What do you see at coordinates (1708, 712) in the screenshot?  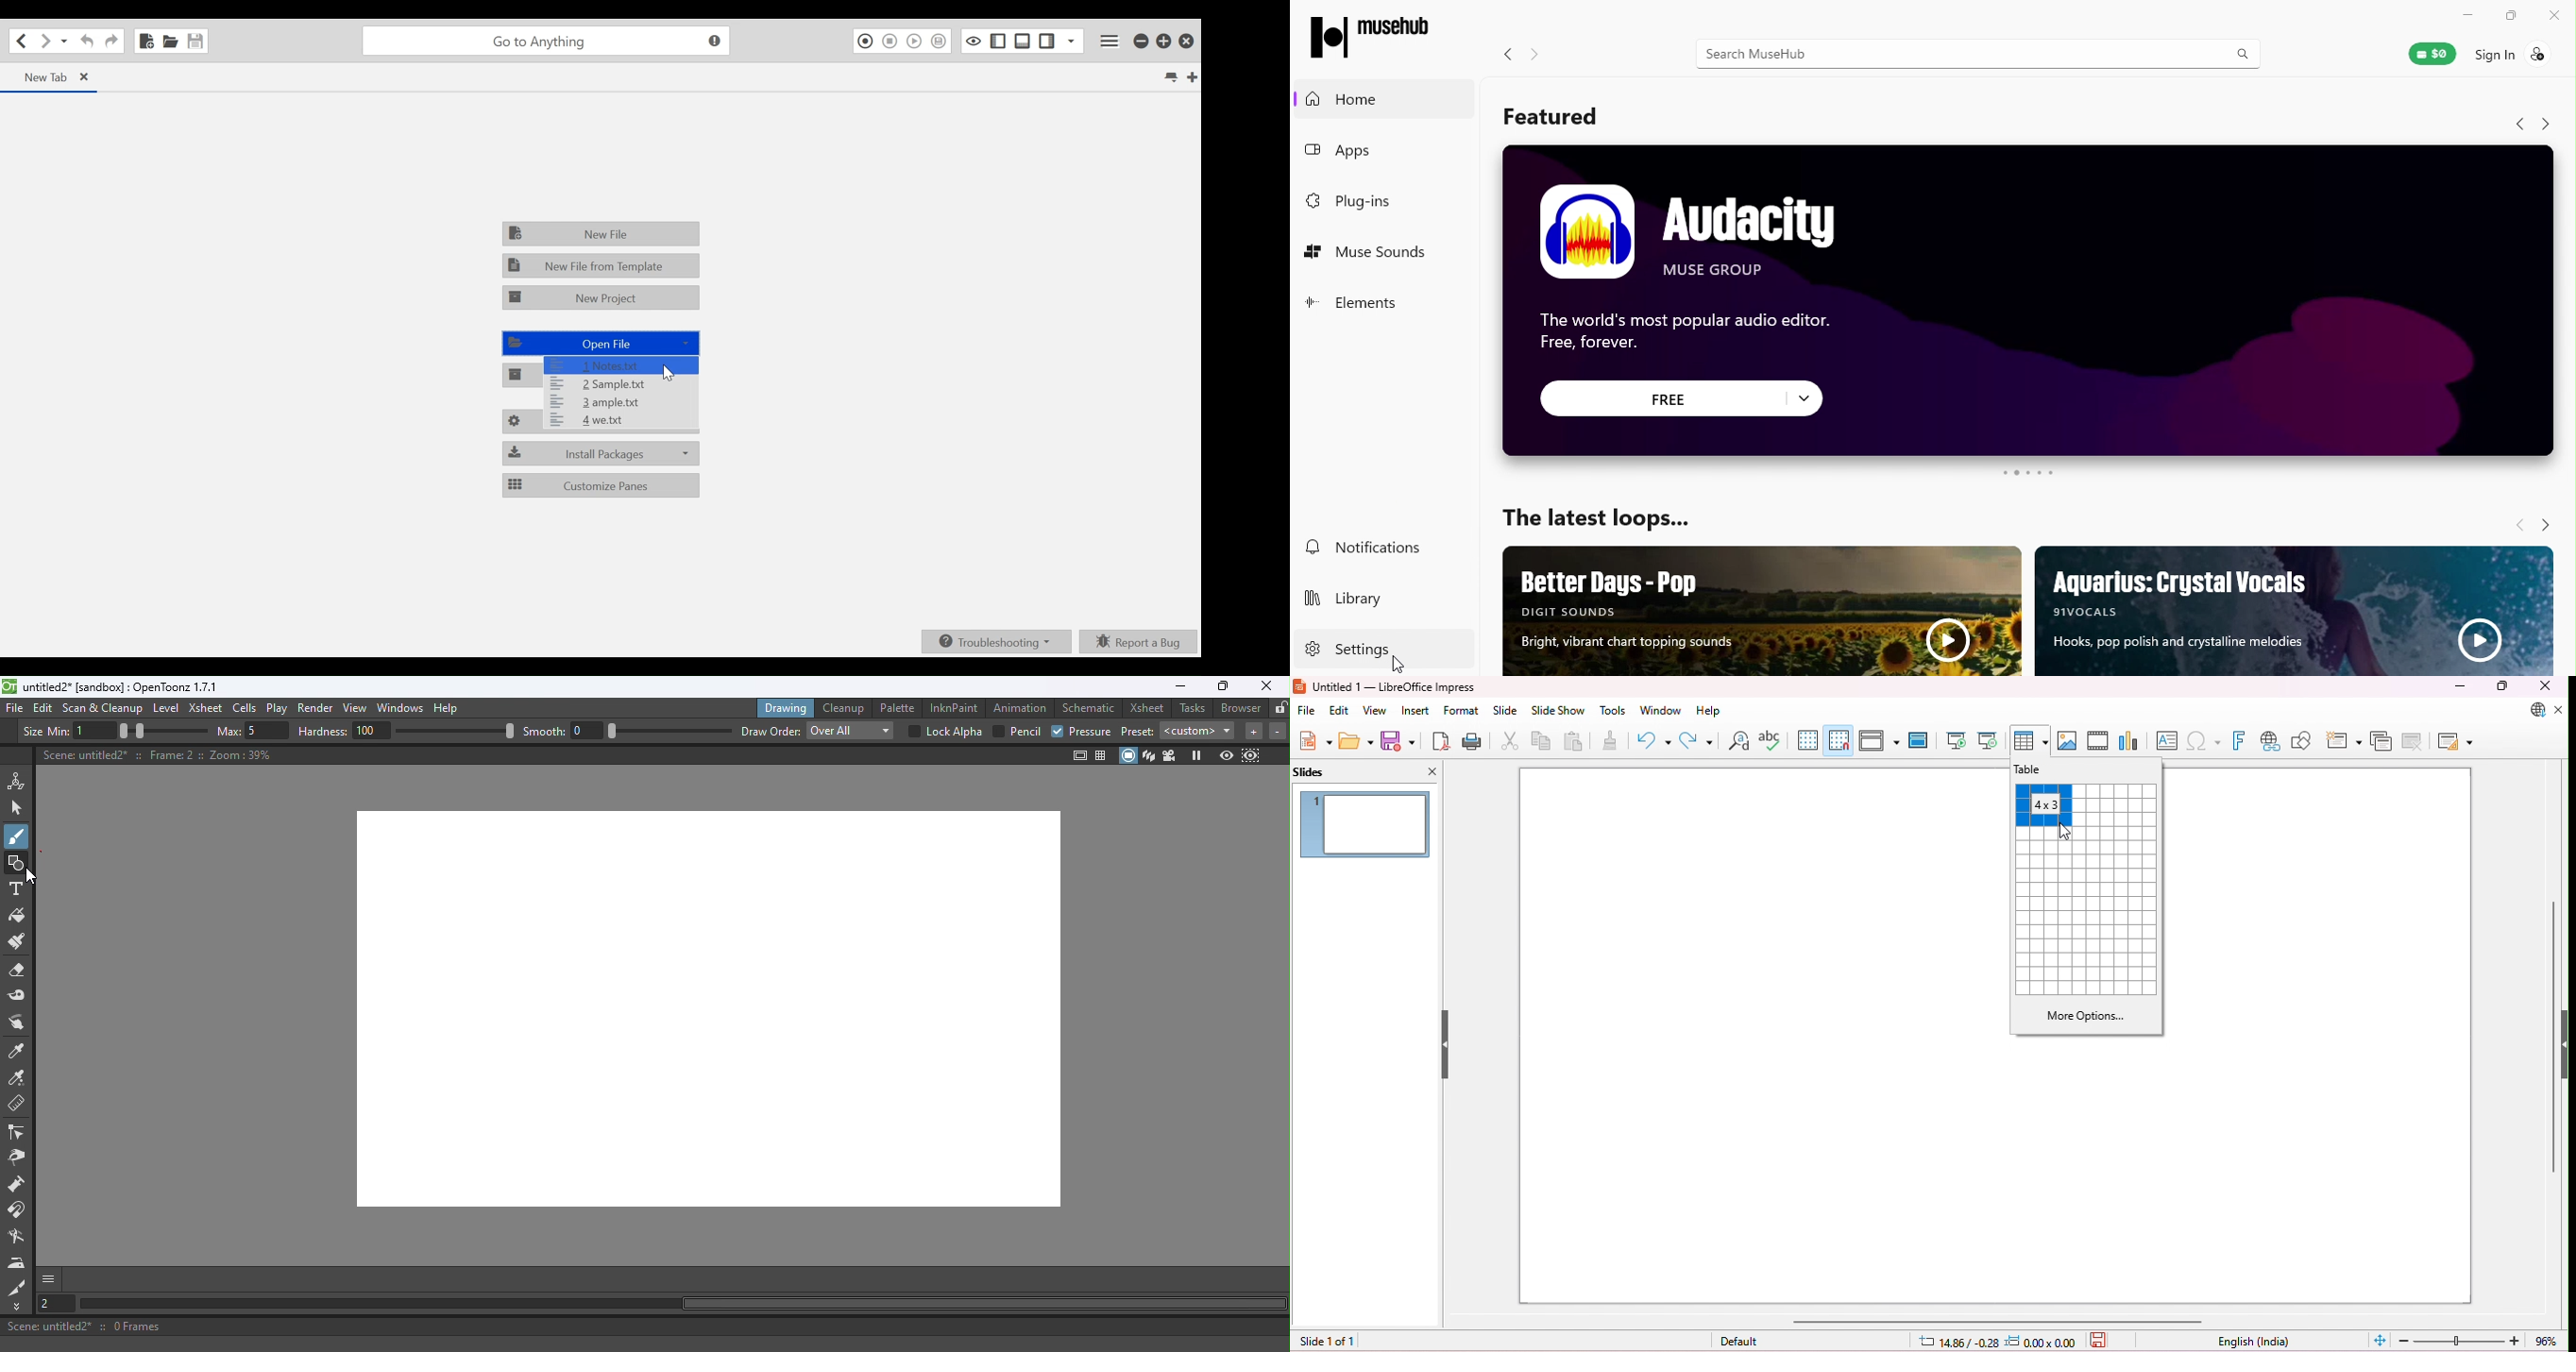 I see `help` at bounding box center [1708, 712].